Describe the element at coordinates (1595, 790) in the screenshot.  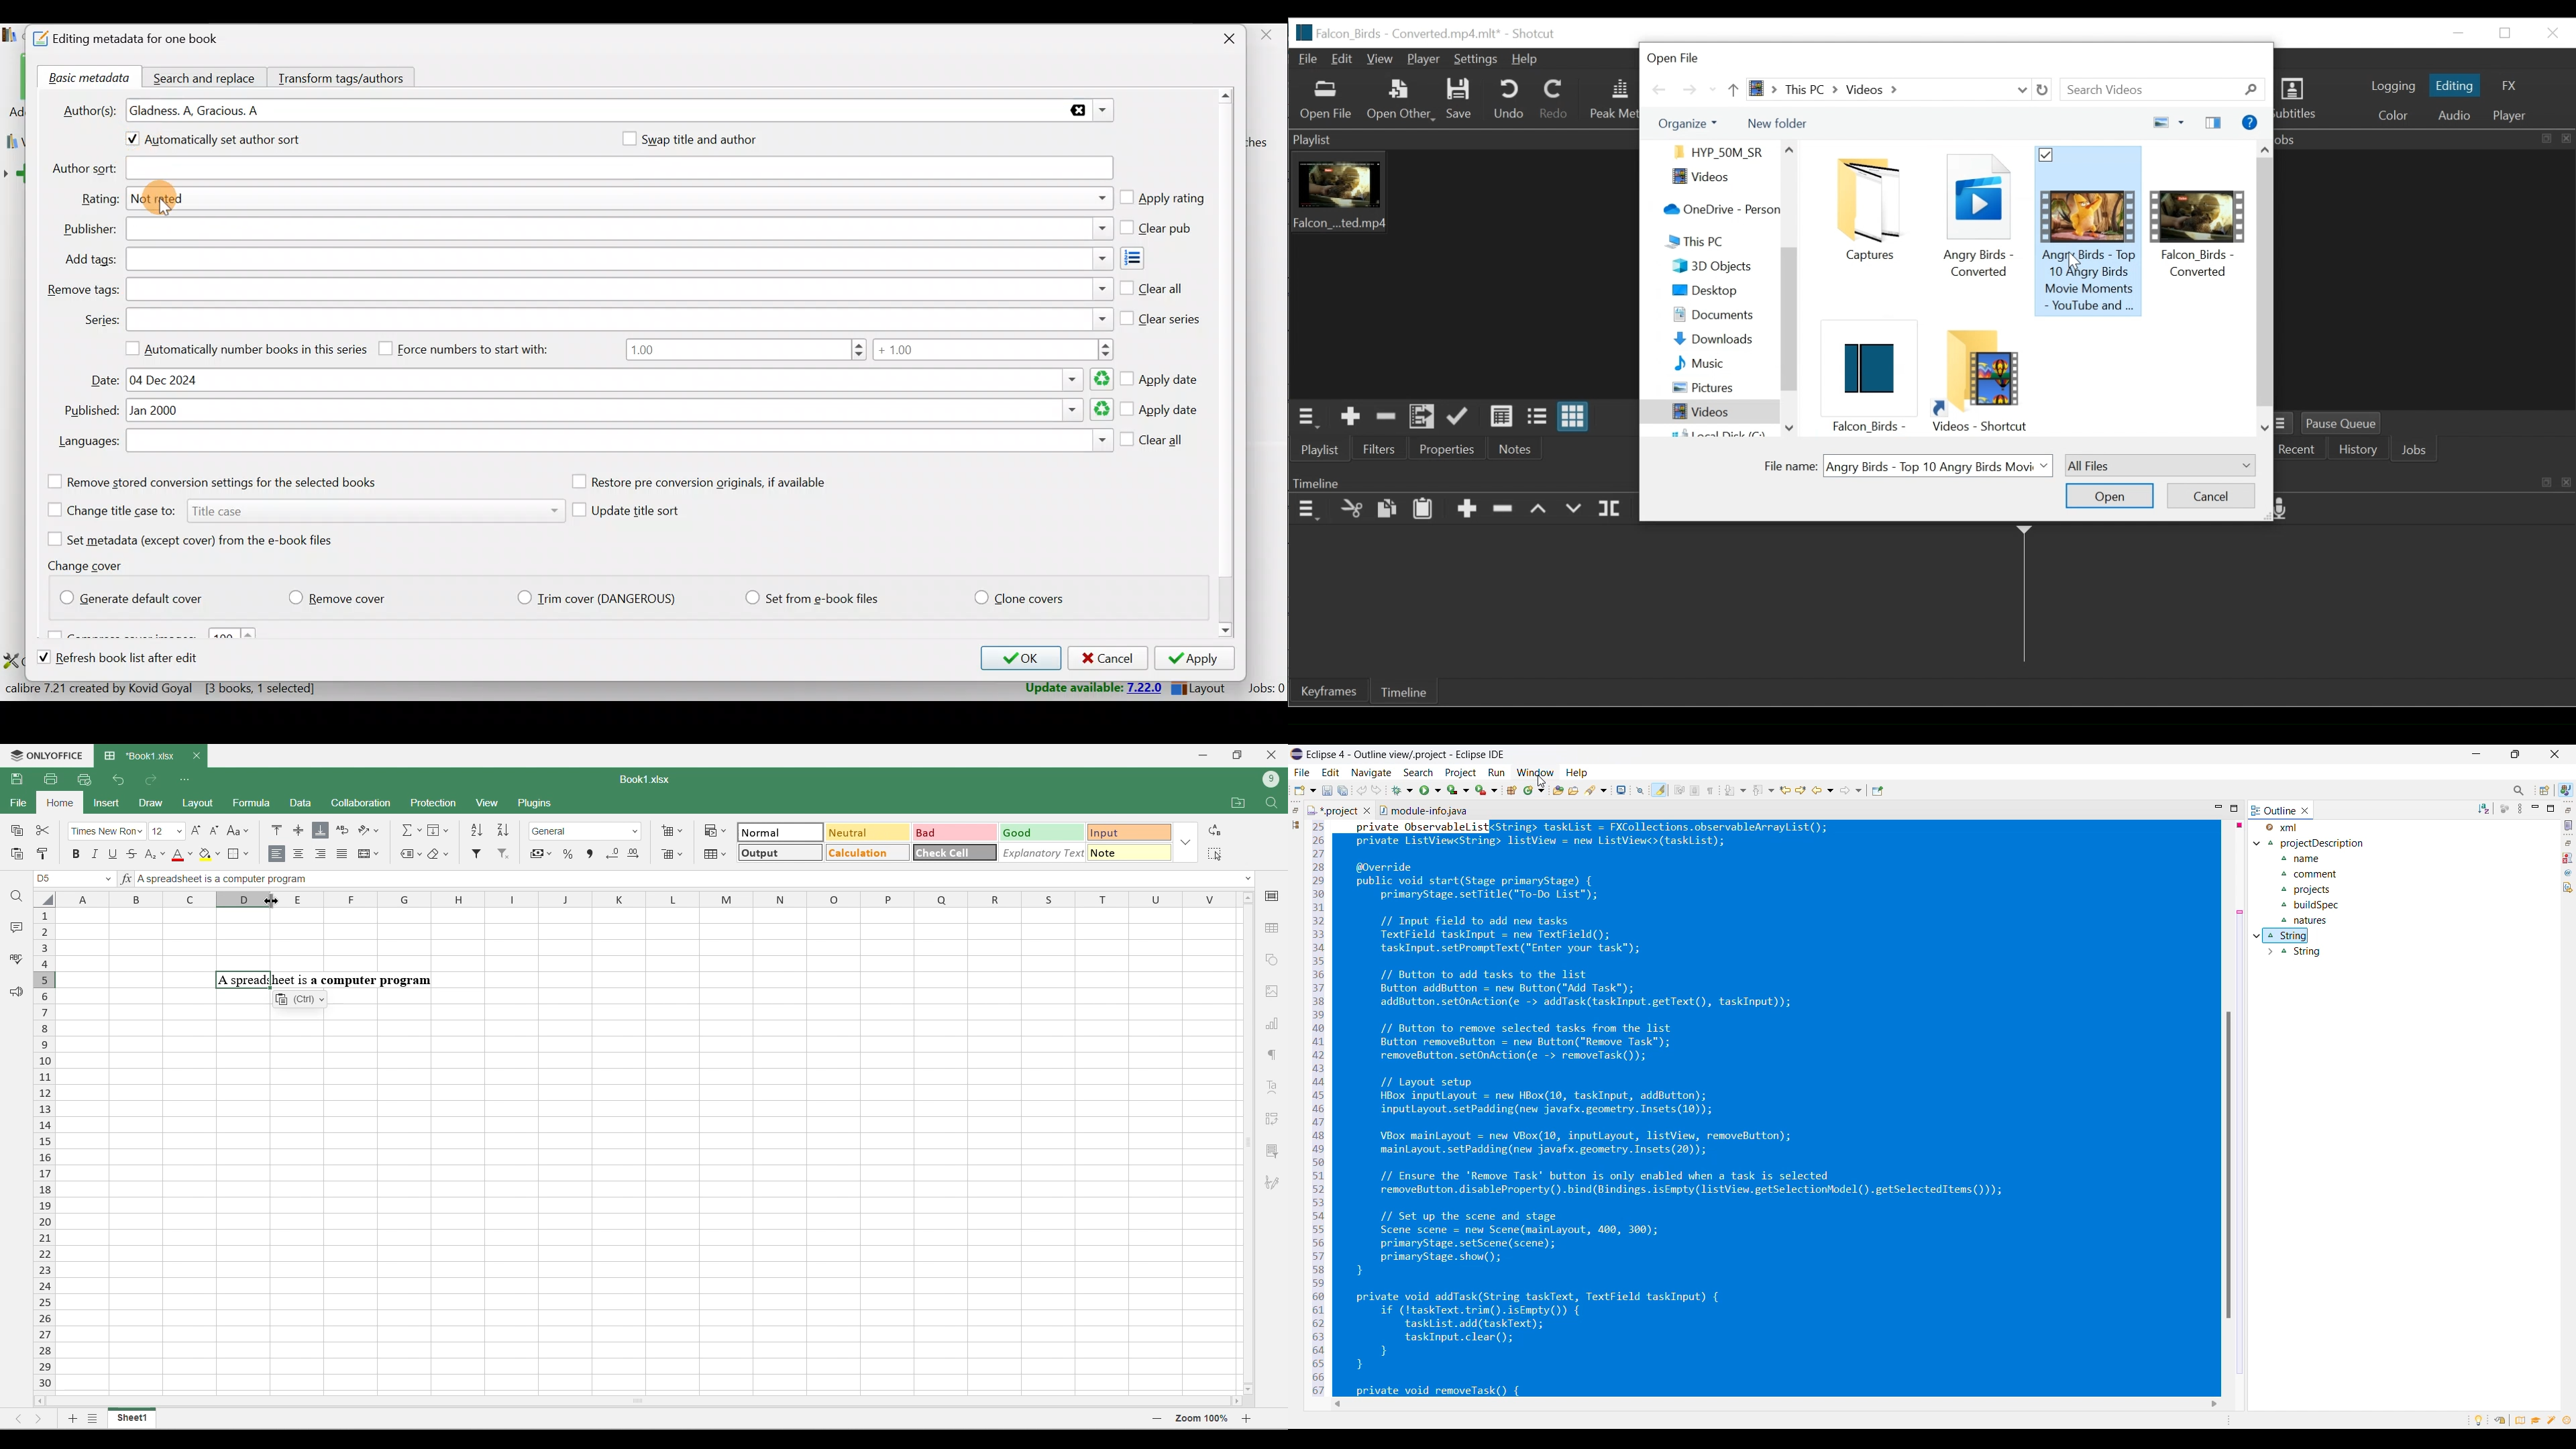
I see `Search options` at that location.